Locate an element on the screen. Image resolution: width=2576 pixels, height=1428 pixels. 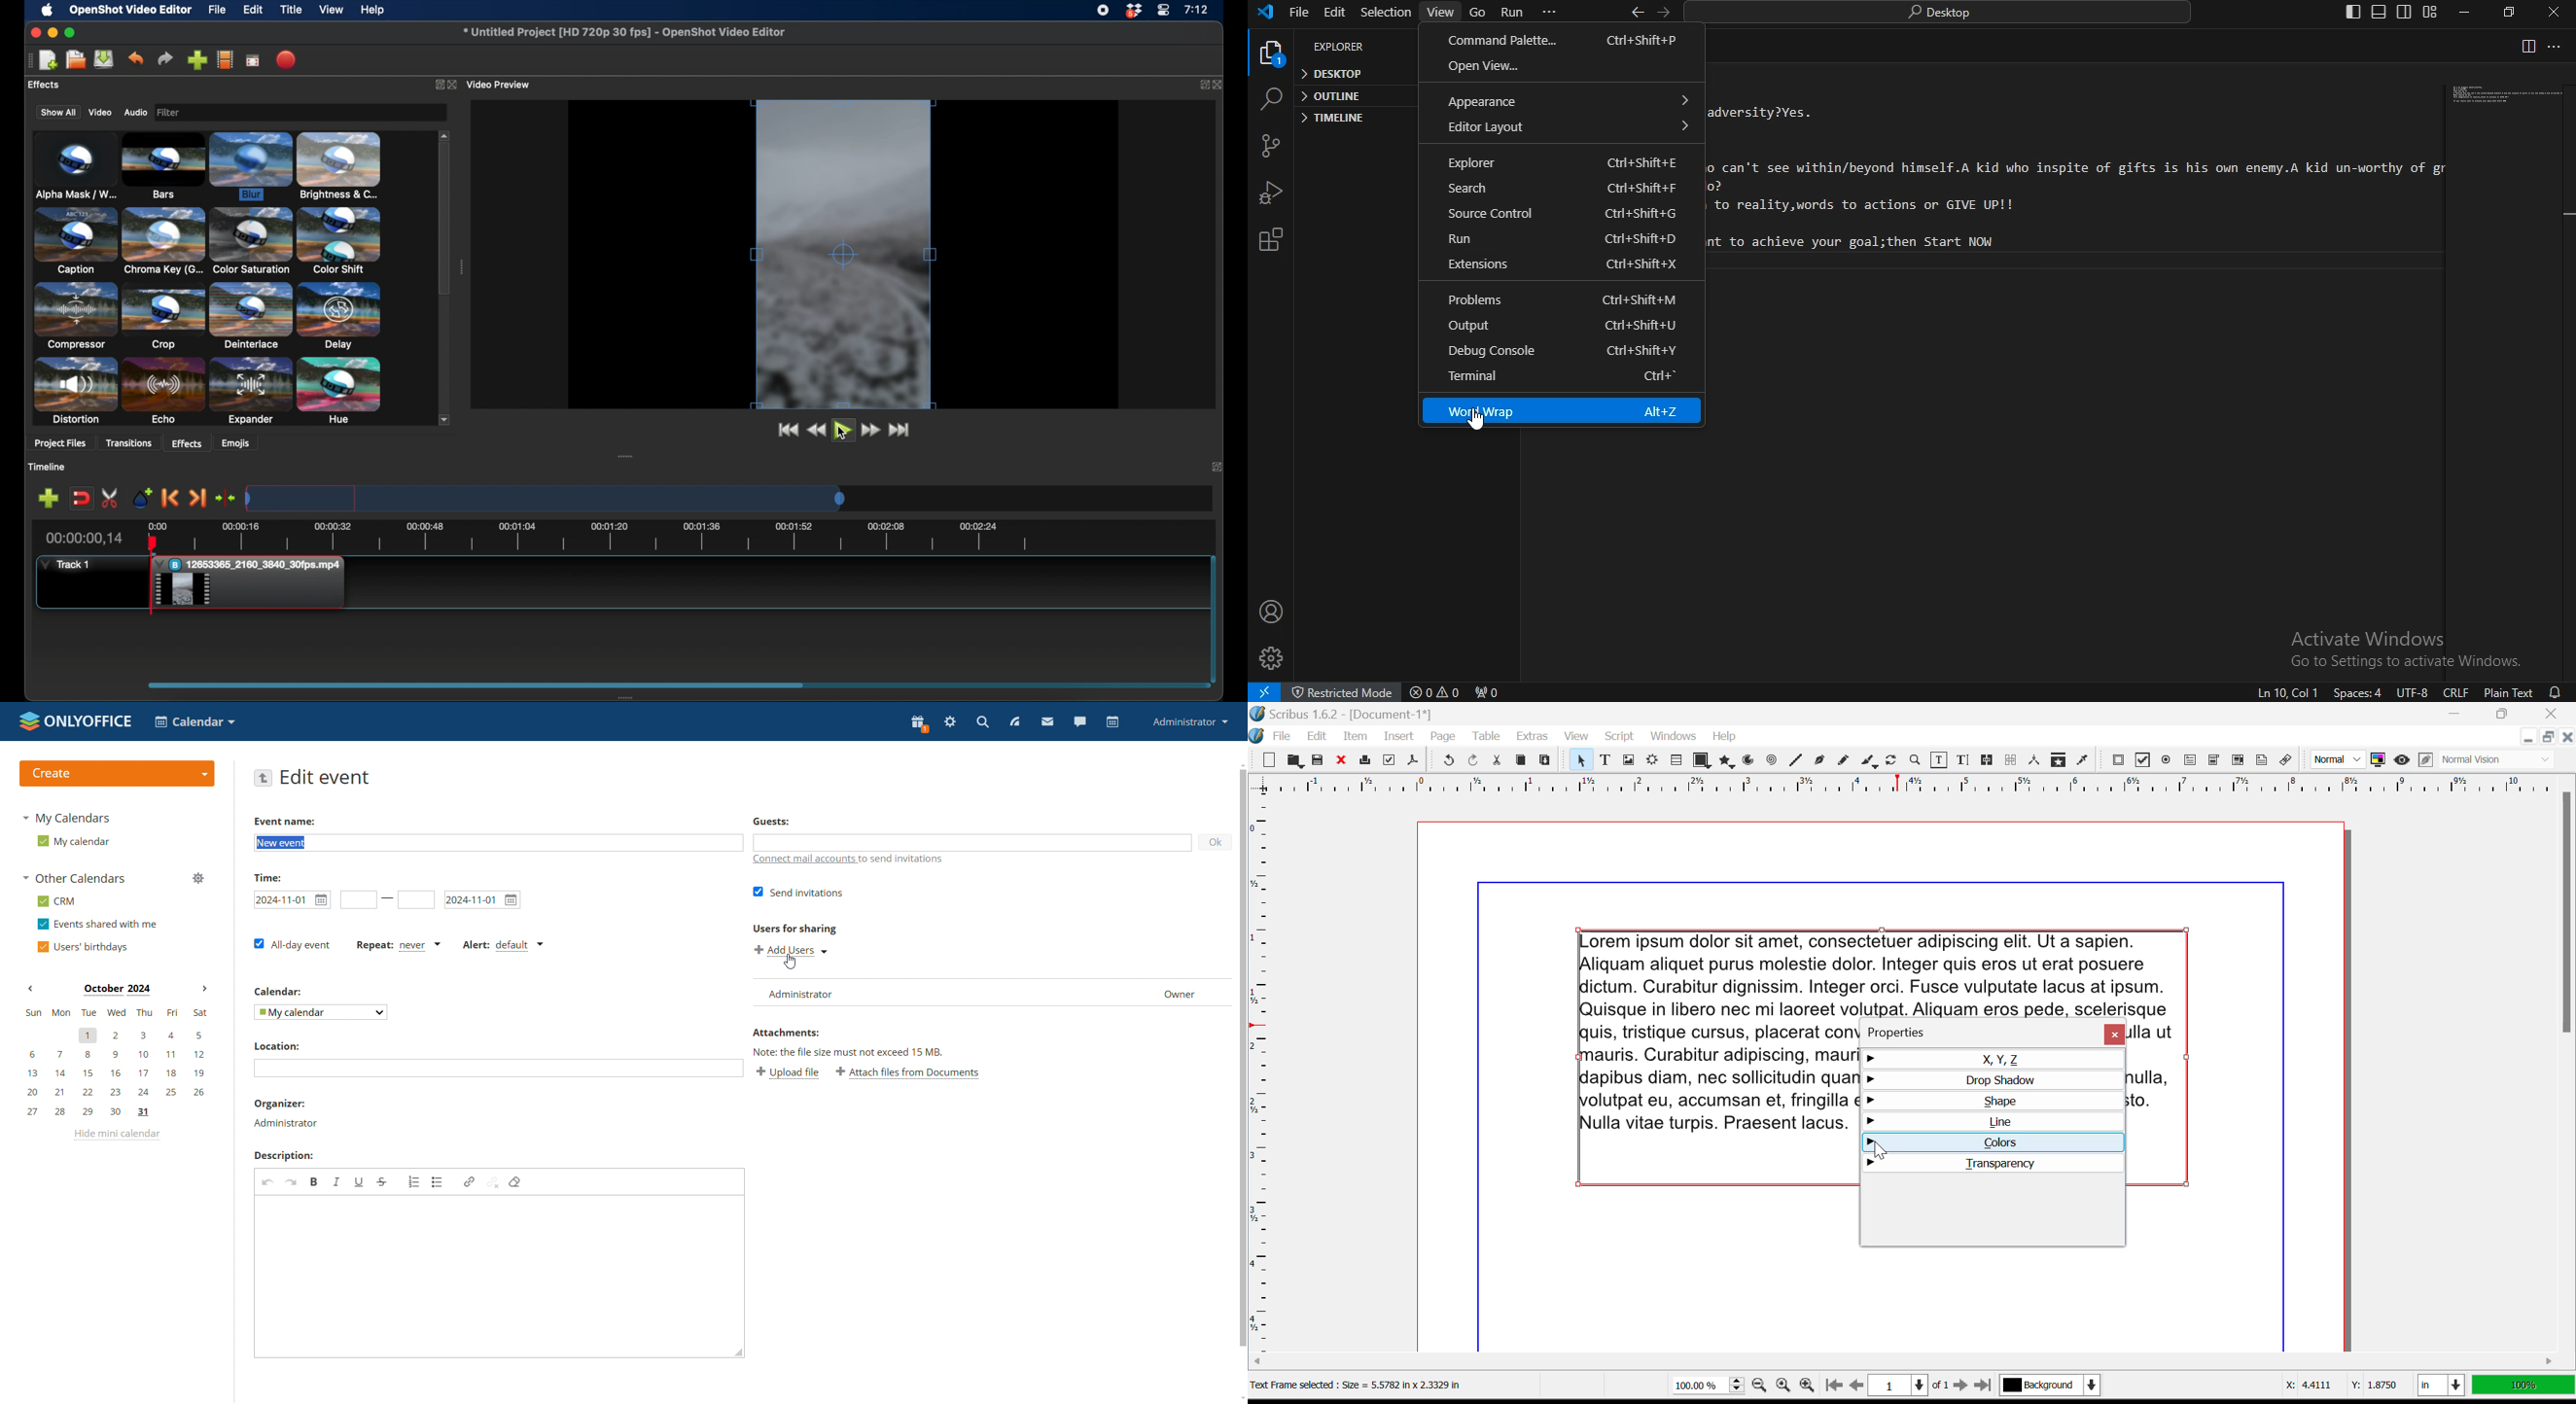
Toggle Color Management is located at coordinates (2378, 760).